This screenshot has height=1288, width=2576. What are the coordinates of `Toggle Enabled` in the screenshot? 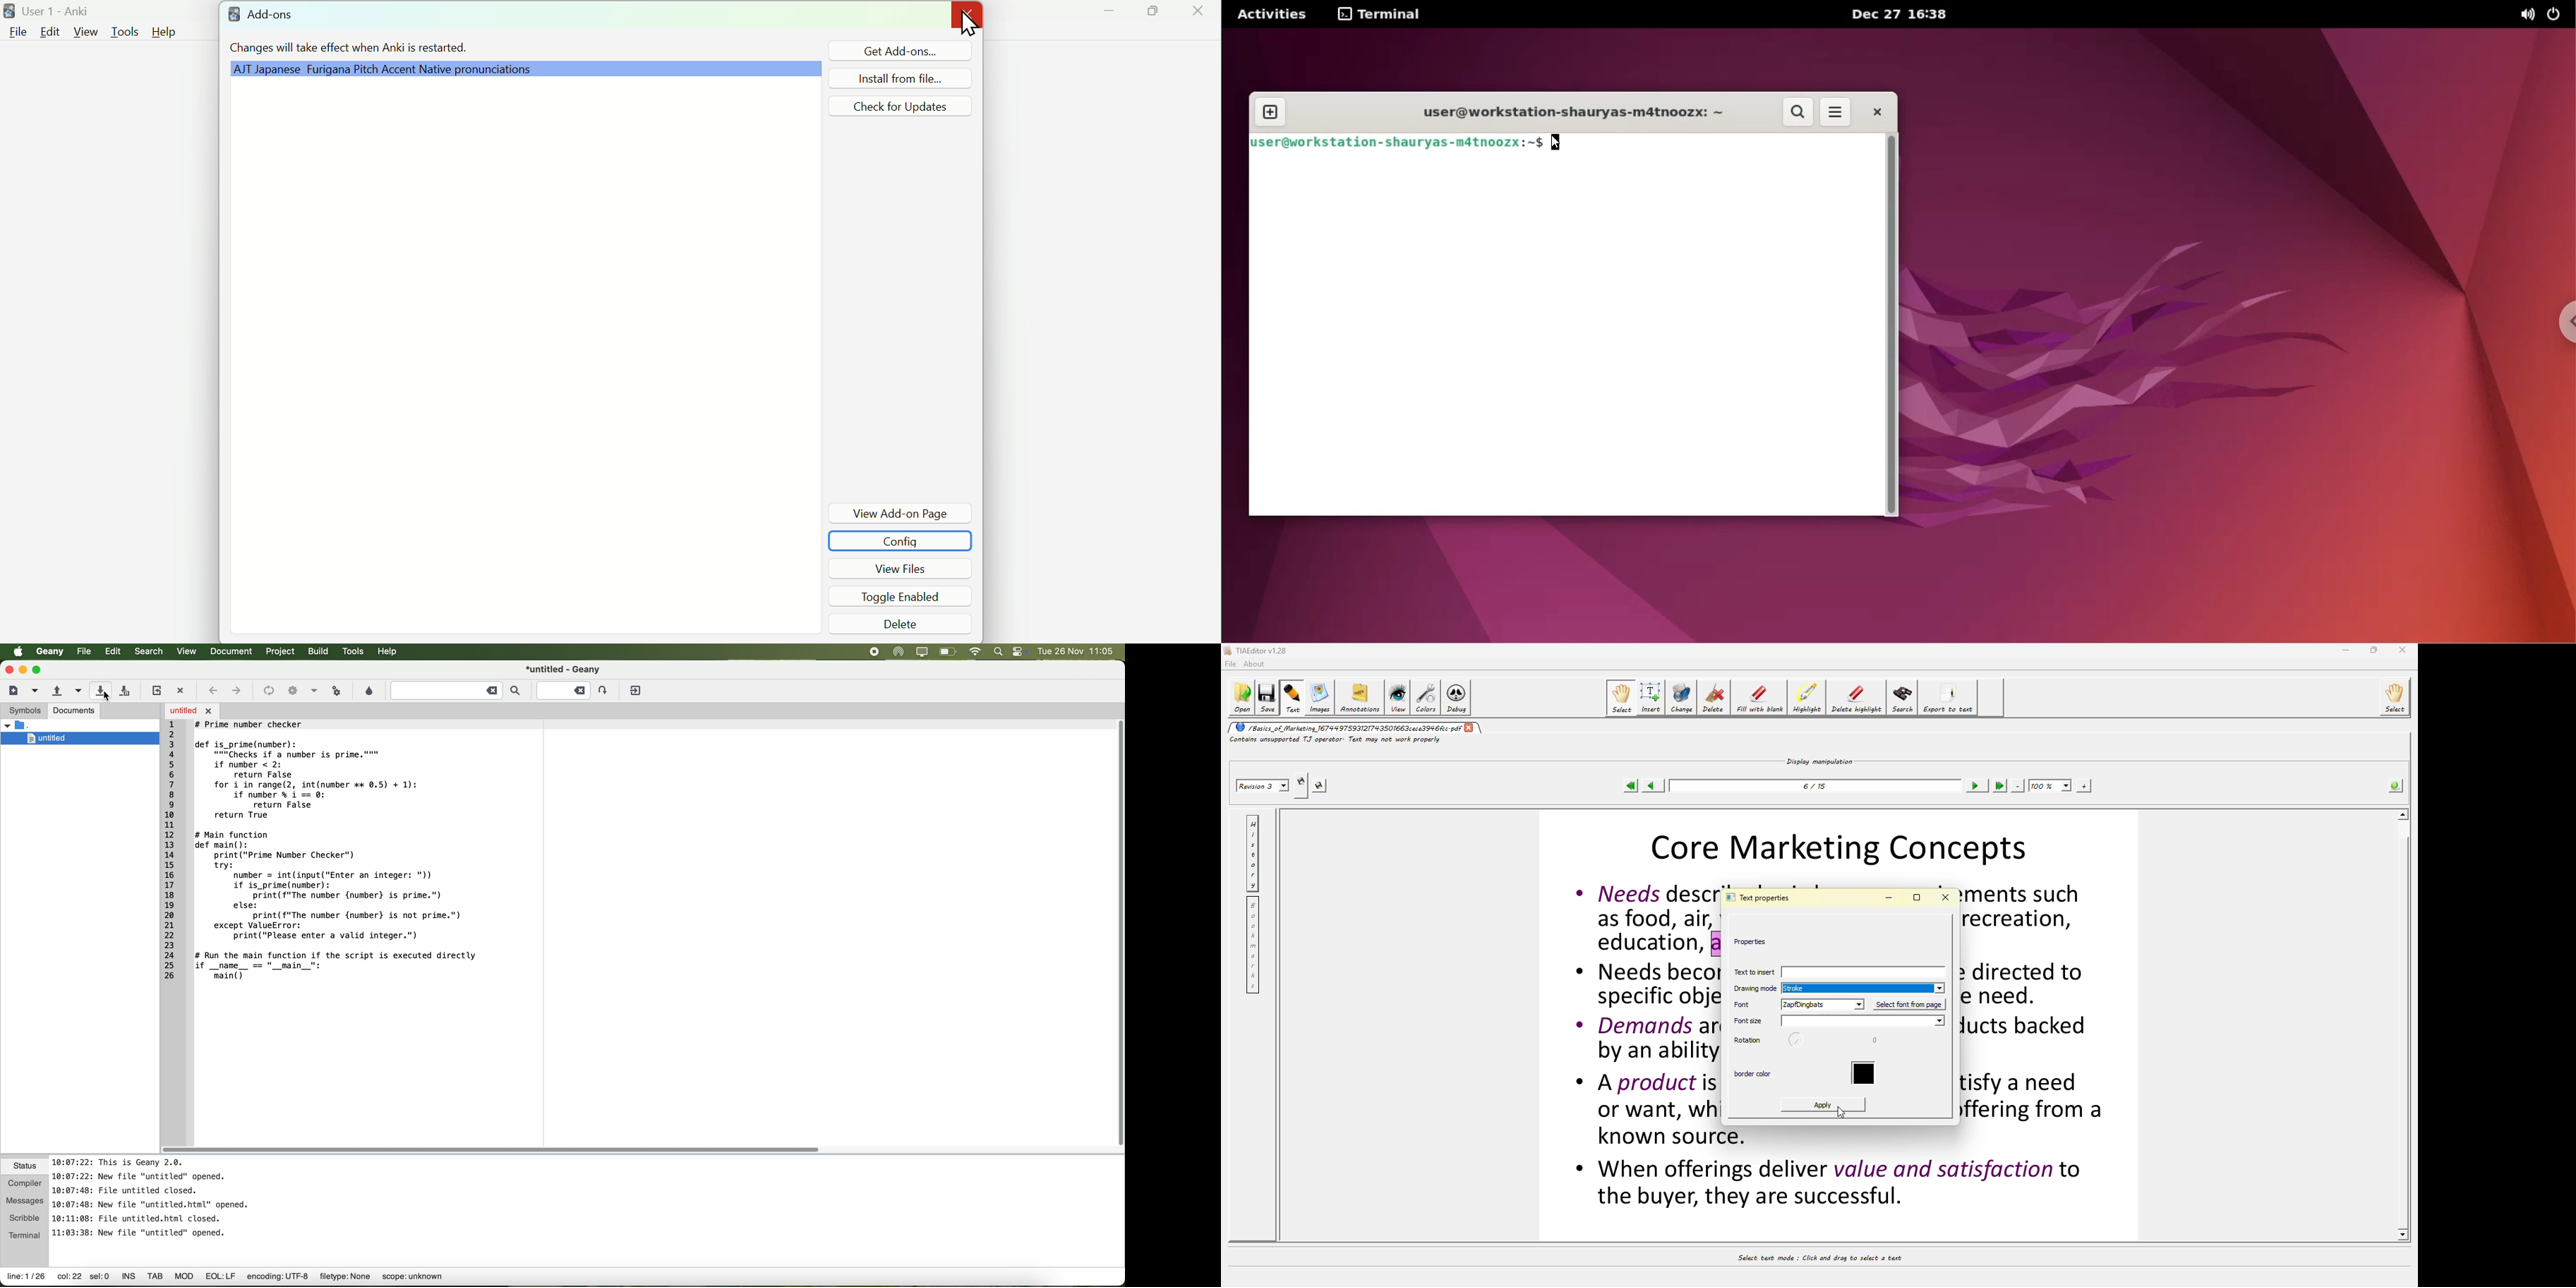 It's located at (897, 597).